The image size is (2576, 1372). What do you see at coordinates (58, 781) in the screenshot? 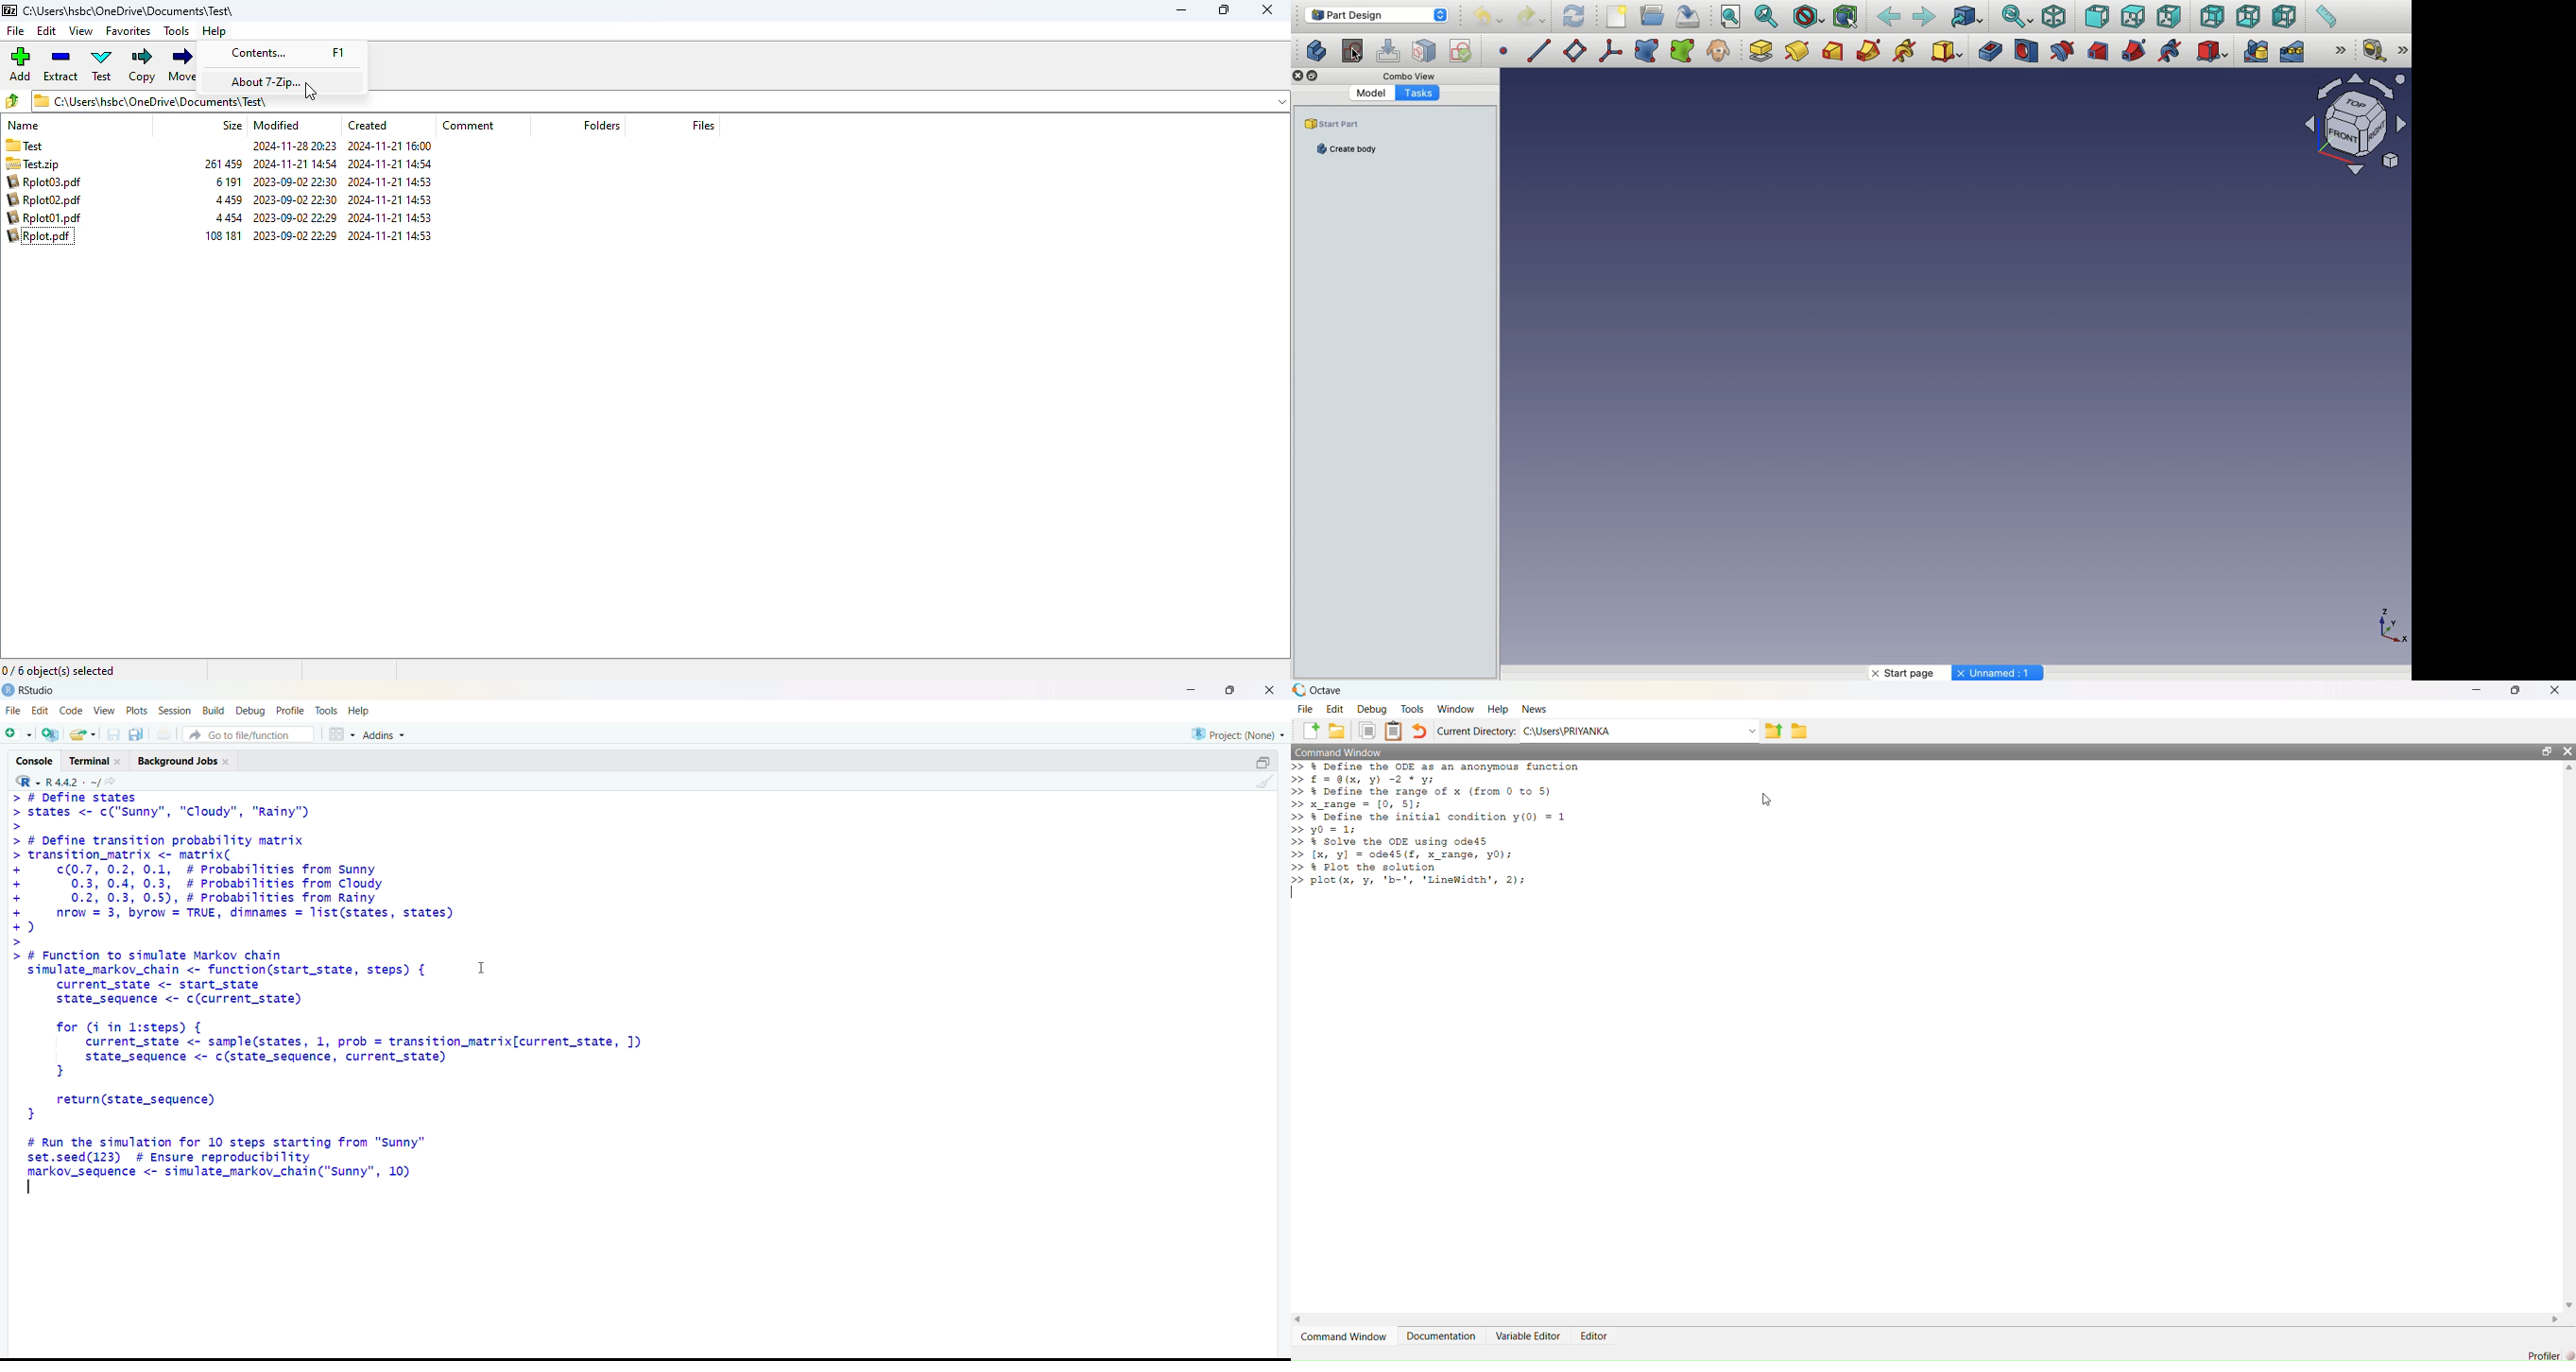
I see `R 4.4.2` at bounding box center [58, 781].